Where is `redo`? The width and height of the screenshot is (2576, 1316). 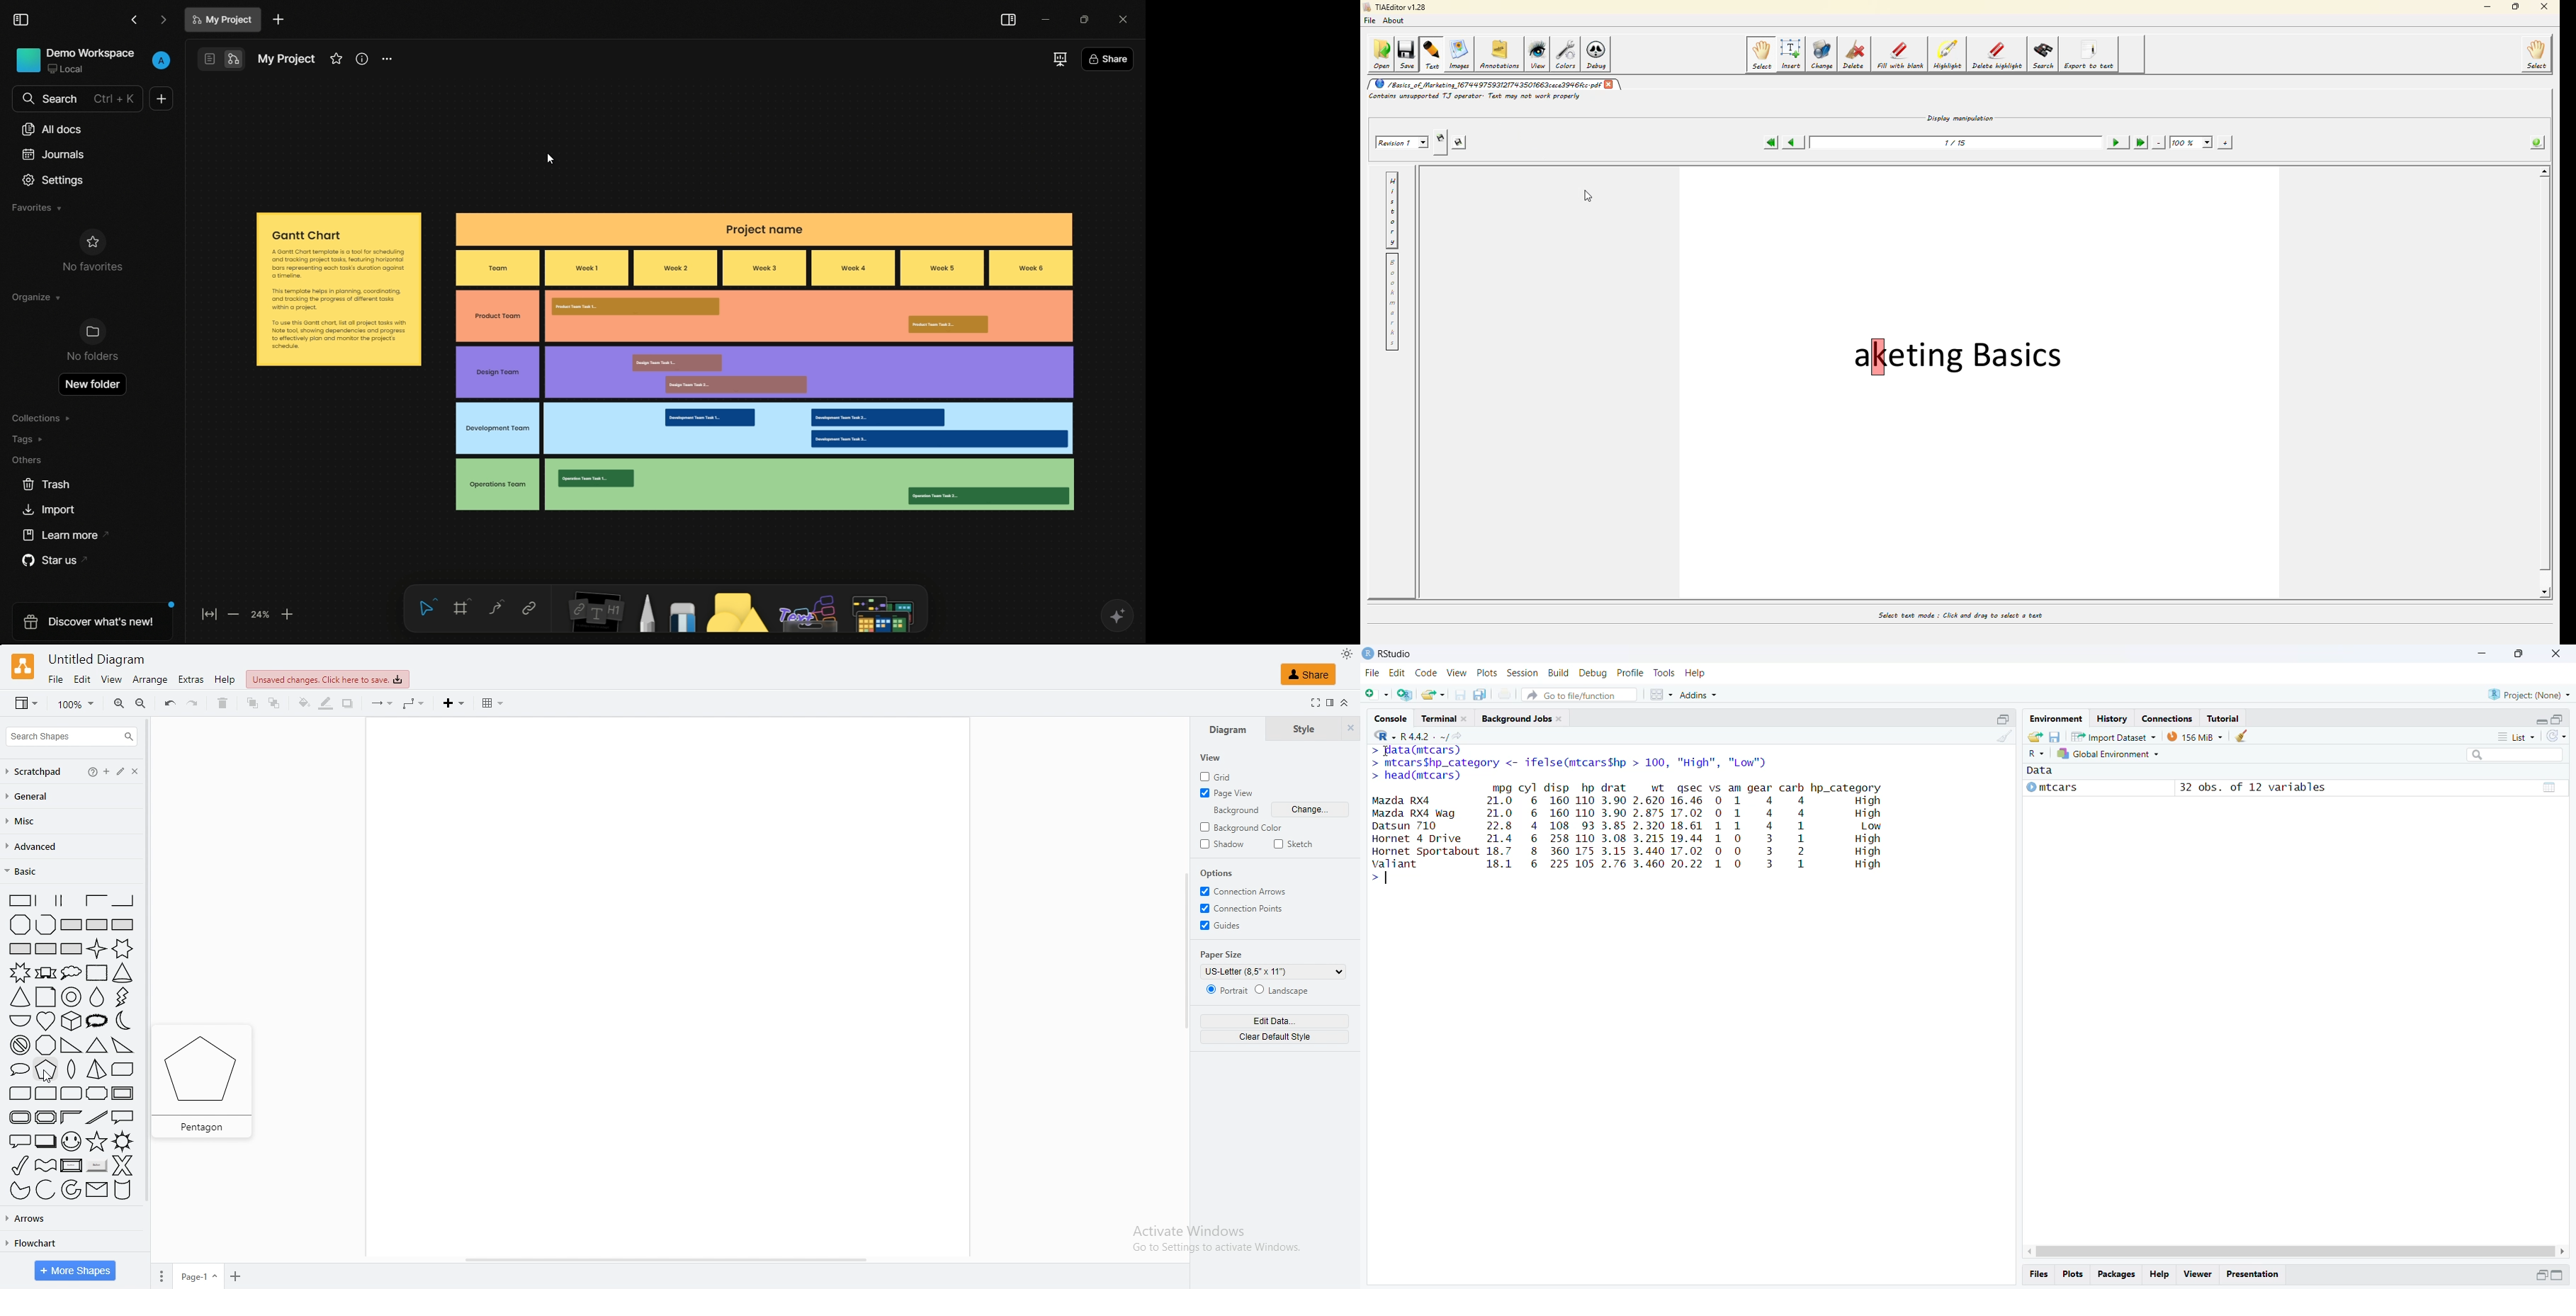
redo is located at coordinates (193, 703).